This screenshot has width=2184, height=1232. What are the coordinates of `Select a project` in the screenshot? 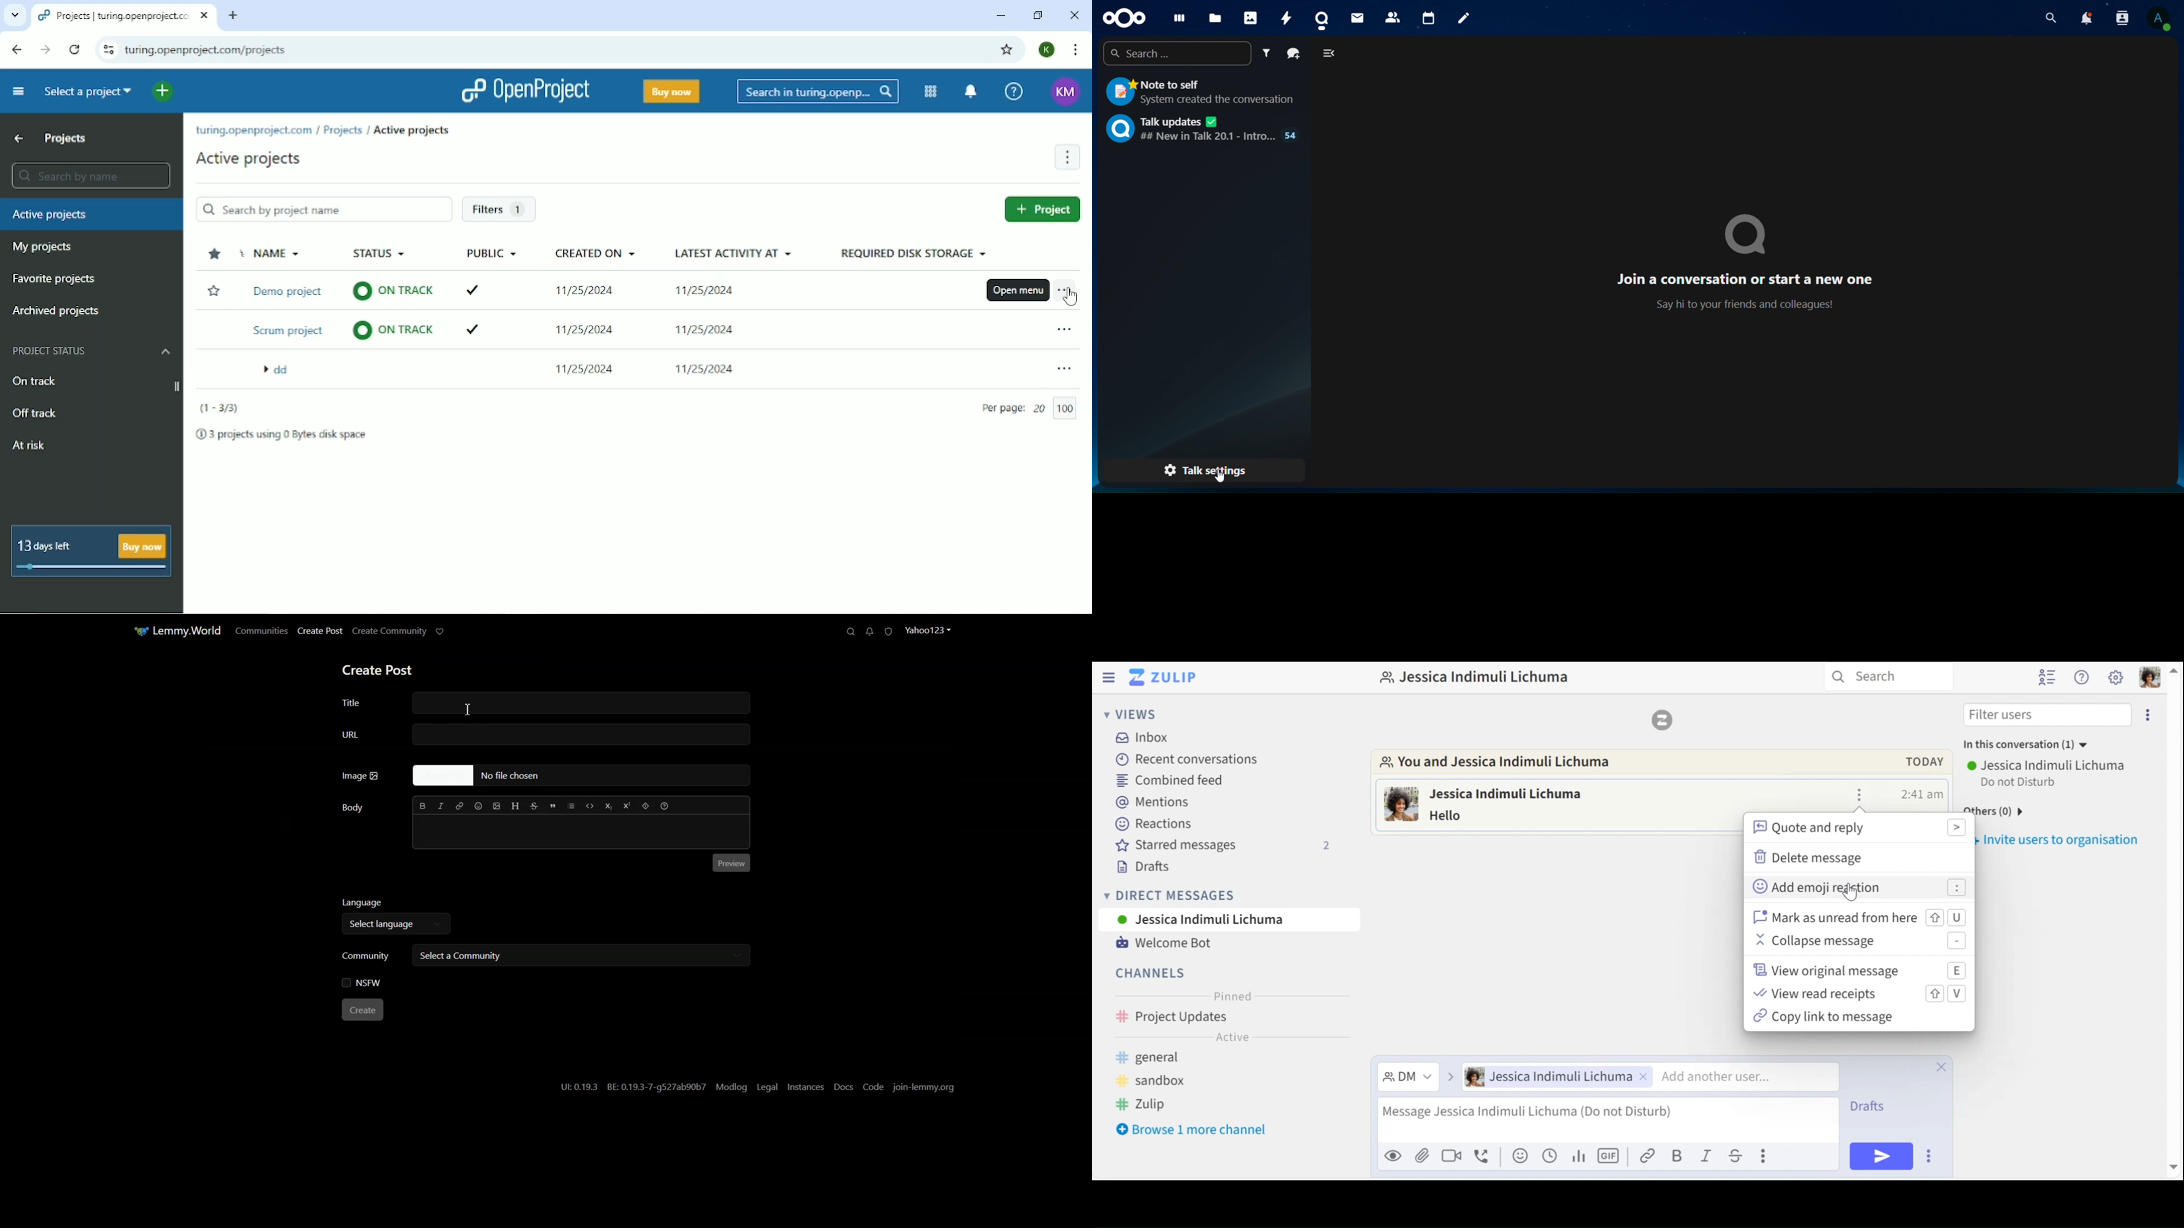 It's located at (89, 93).